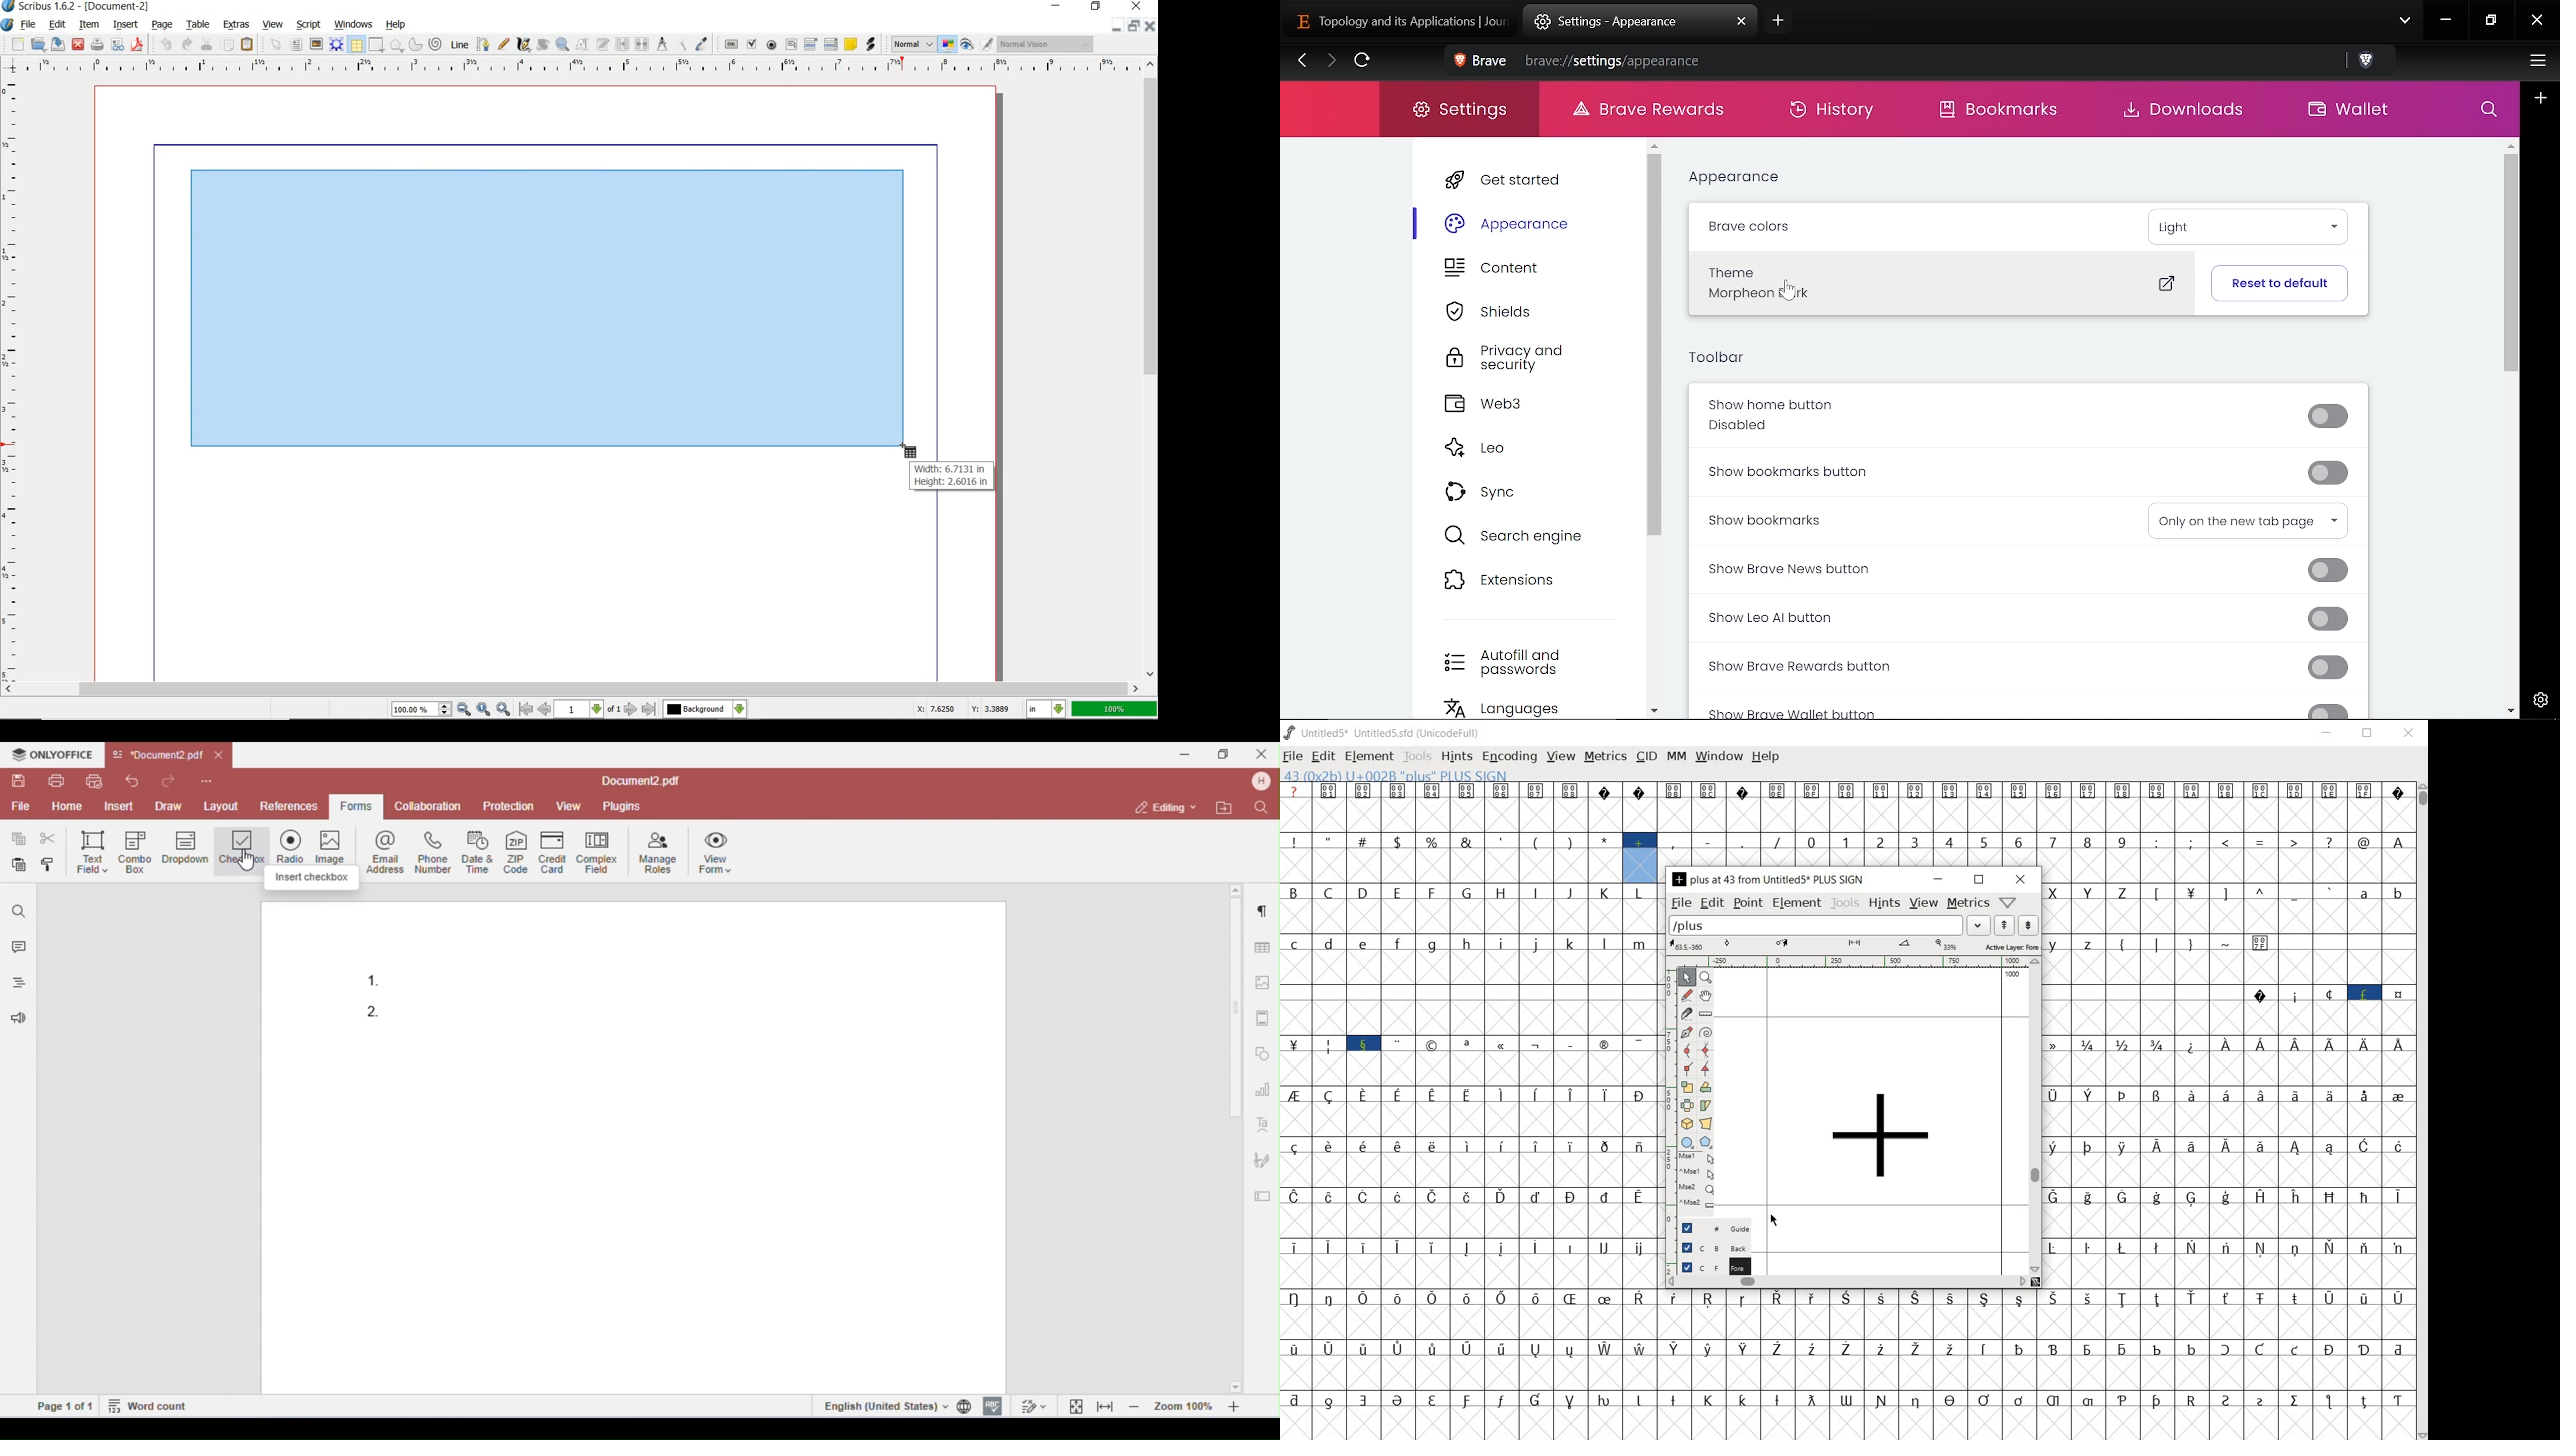 This screenshot has height=1456, width=2576. I want to click on copy, so click(228, 46).